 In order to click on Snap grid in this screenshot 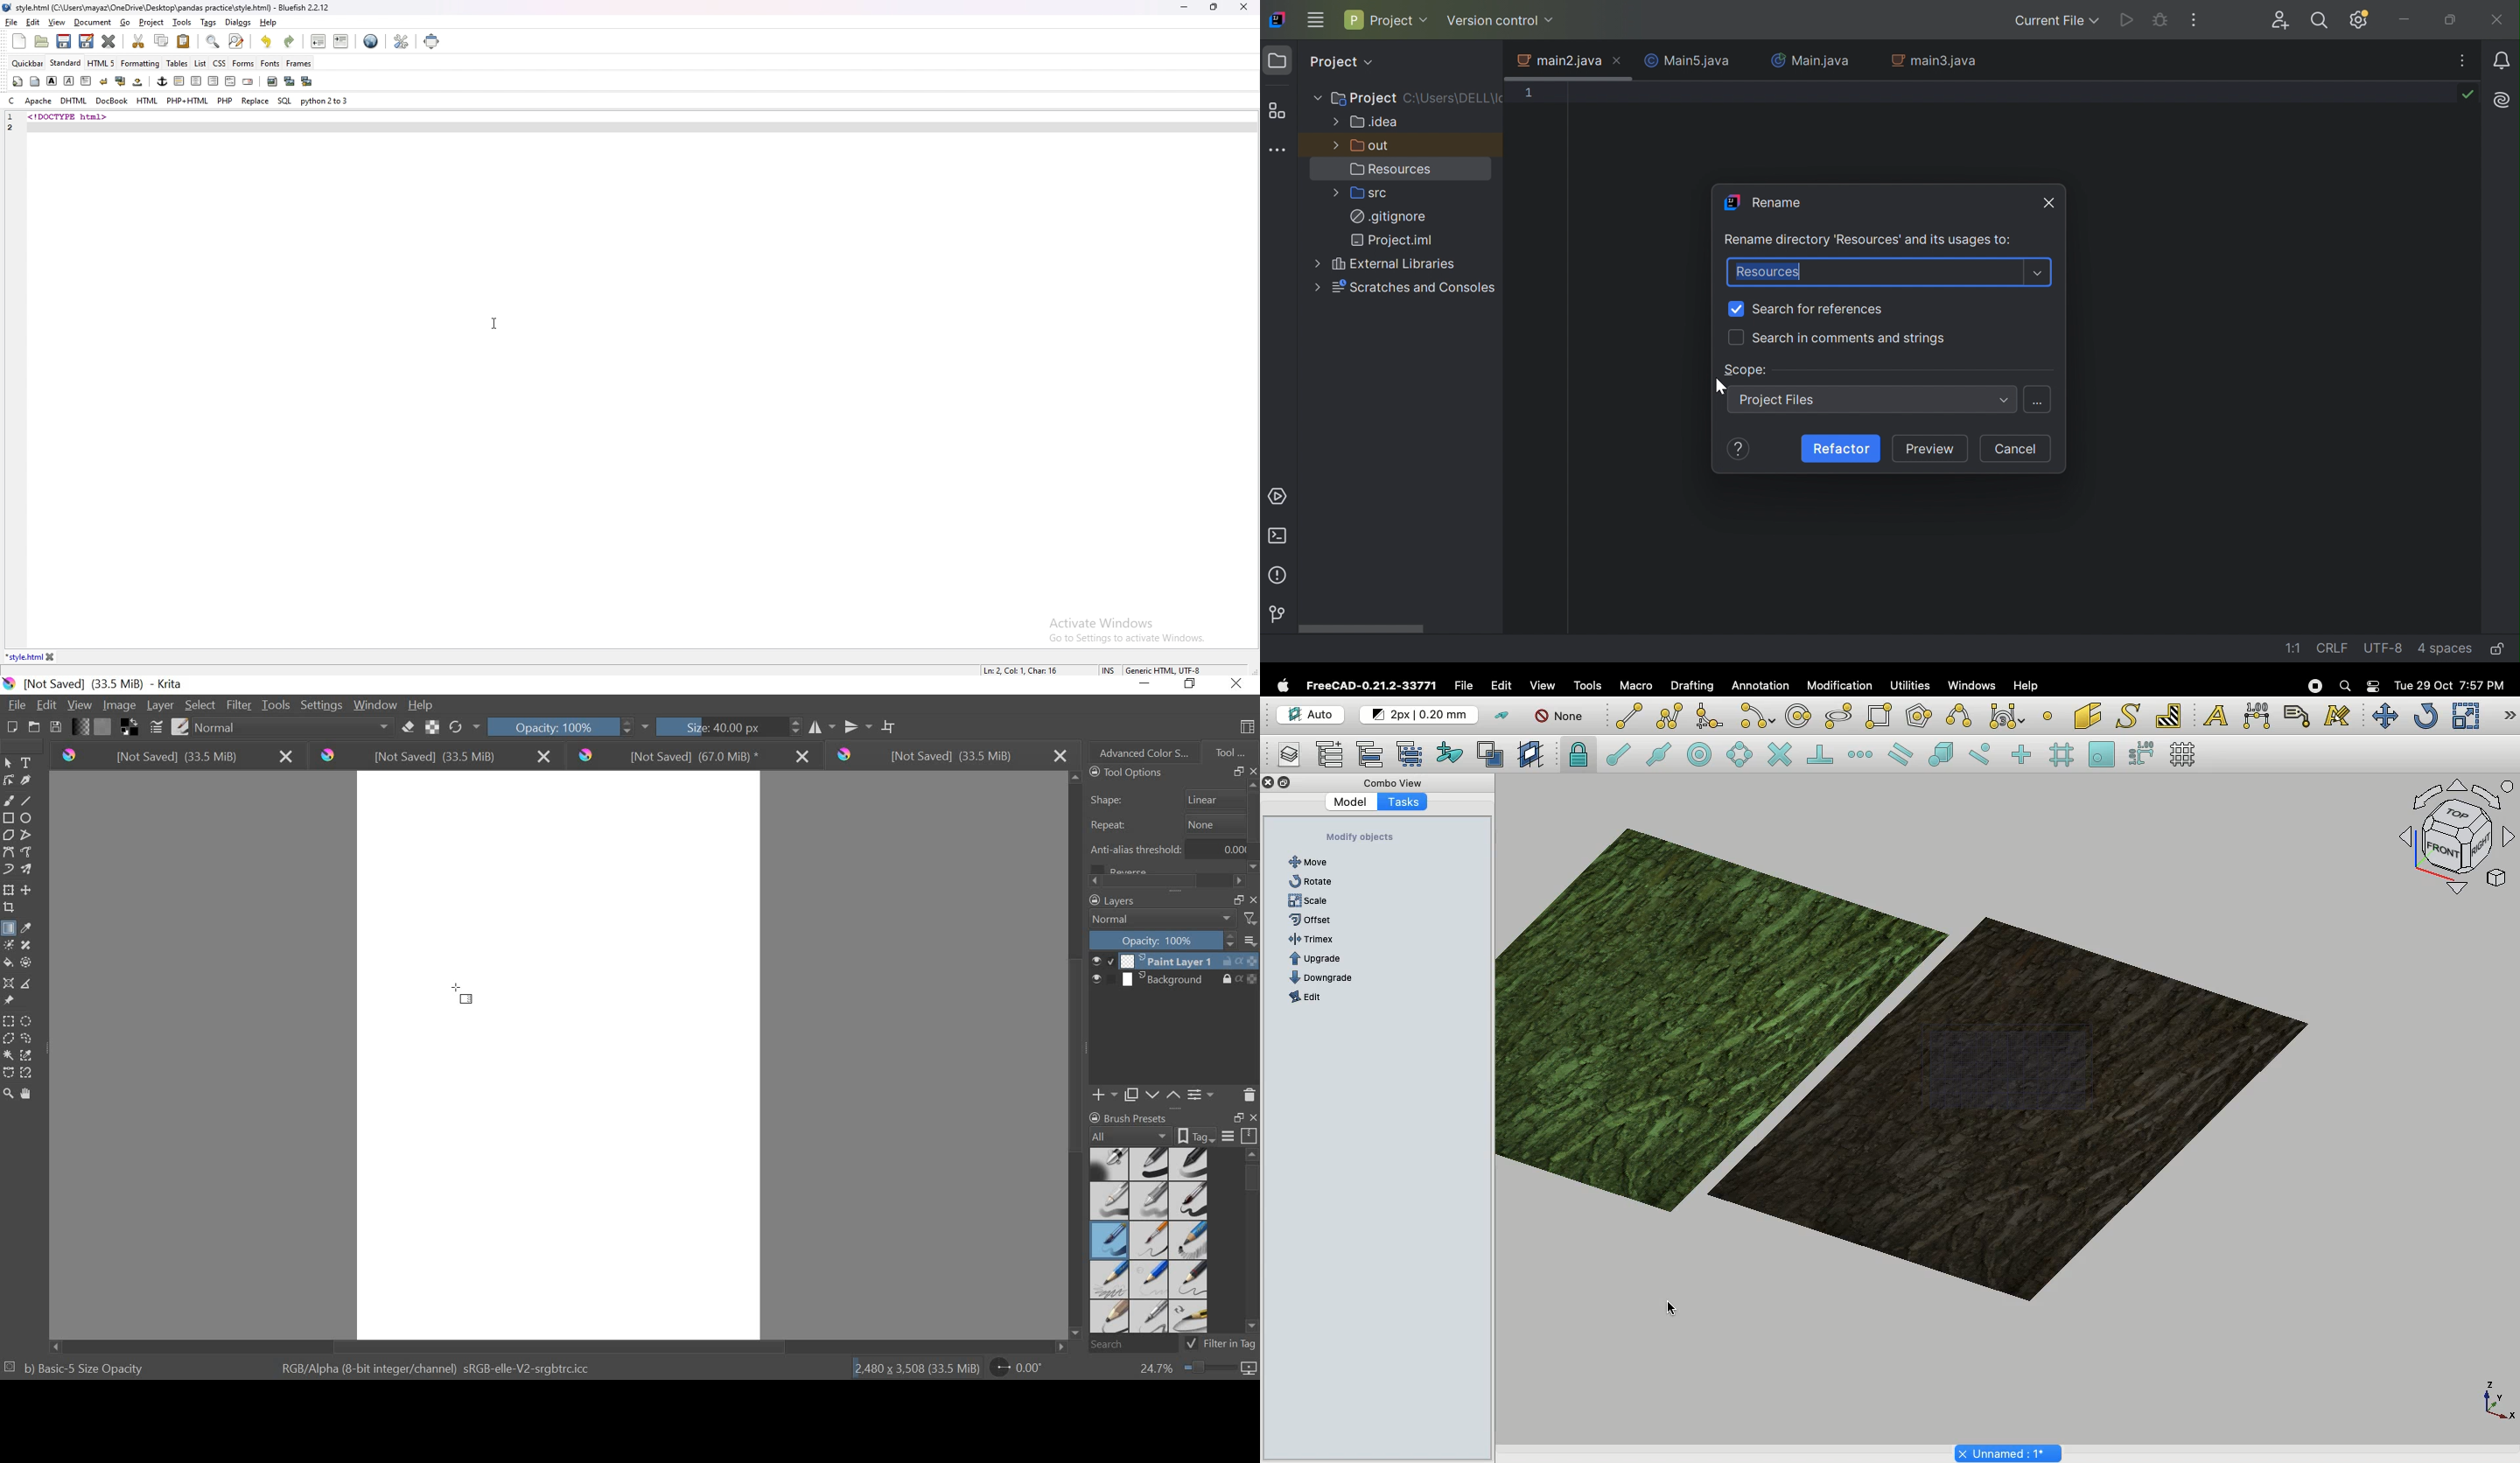, I will do `click(2063, 755)`.